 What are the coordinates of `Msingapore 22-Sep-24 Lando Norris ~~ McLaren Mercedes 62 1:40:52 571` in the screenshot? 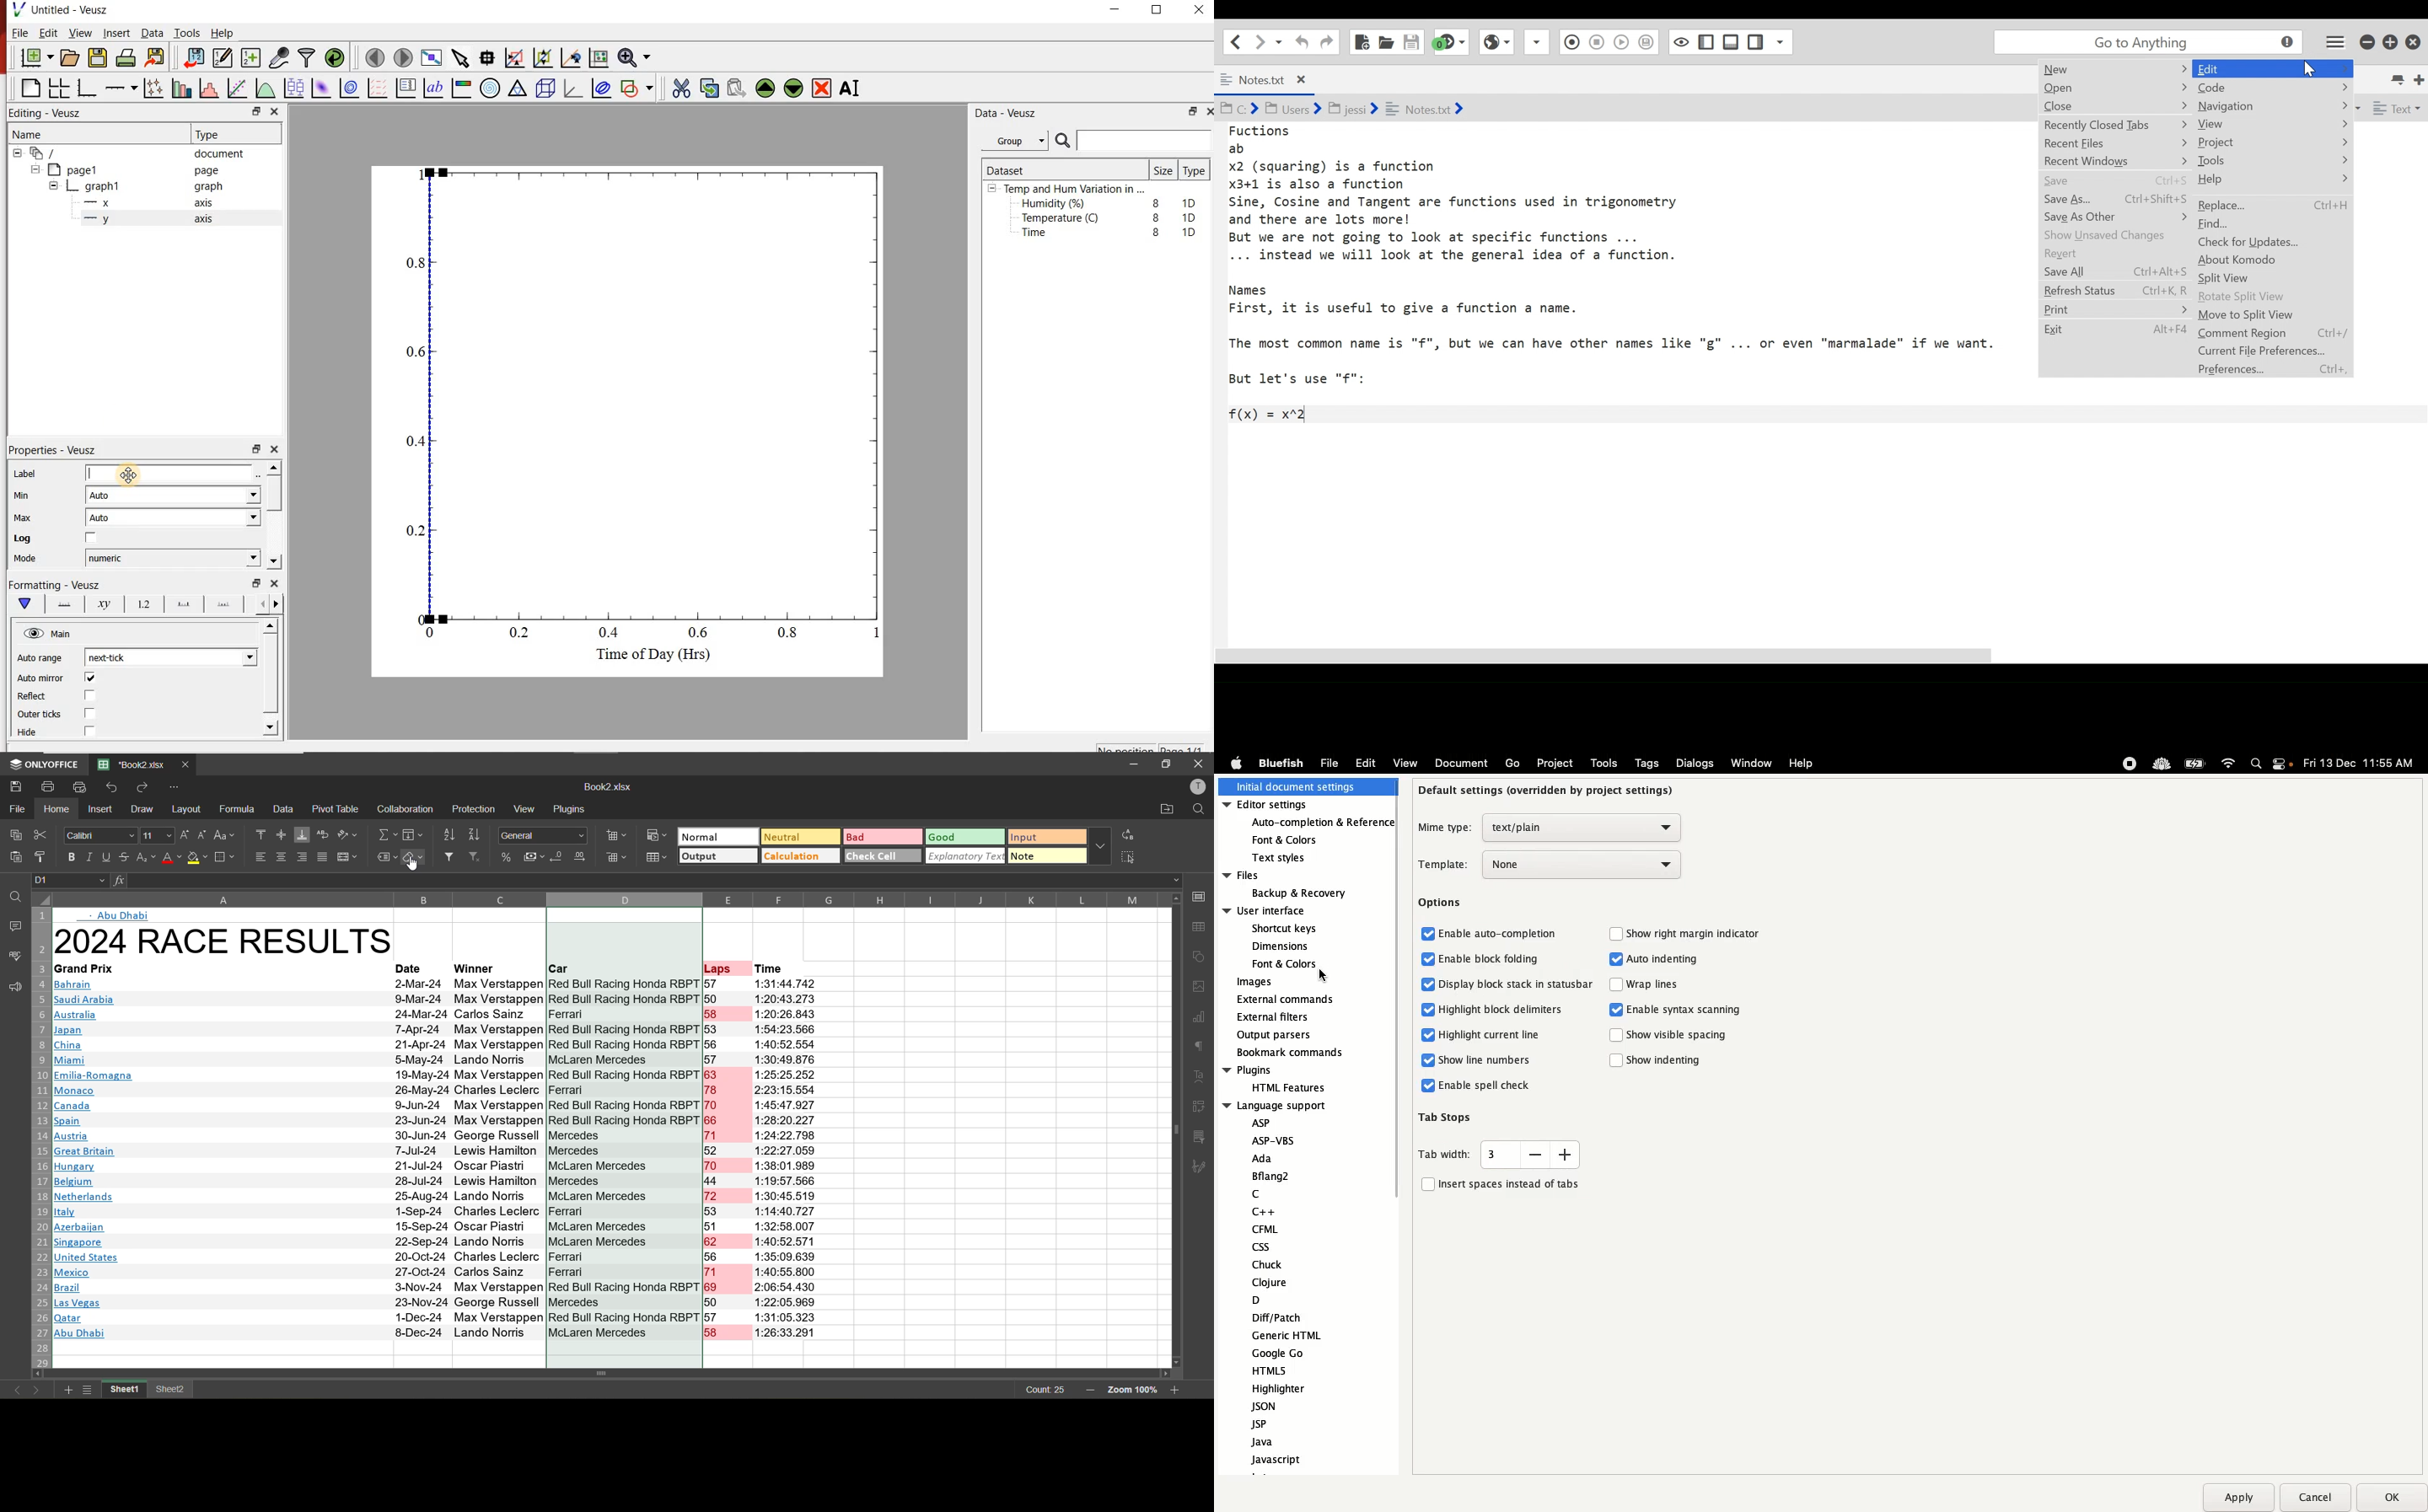 It's located at (441, 1241).